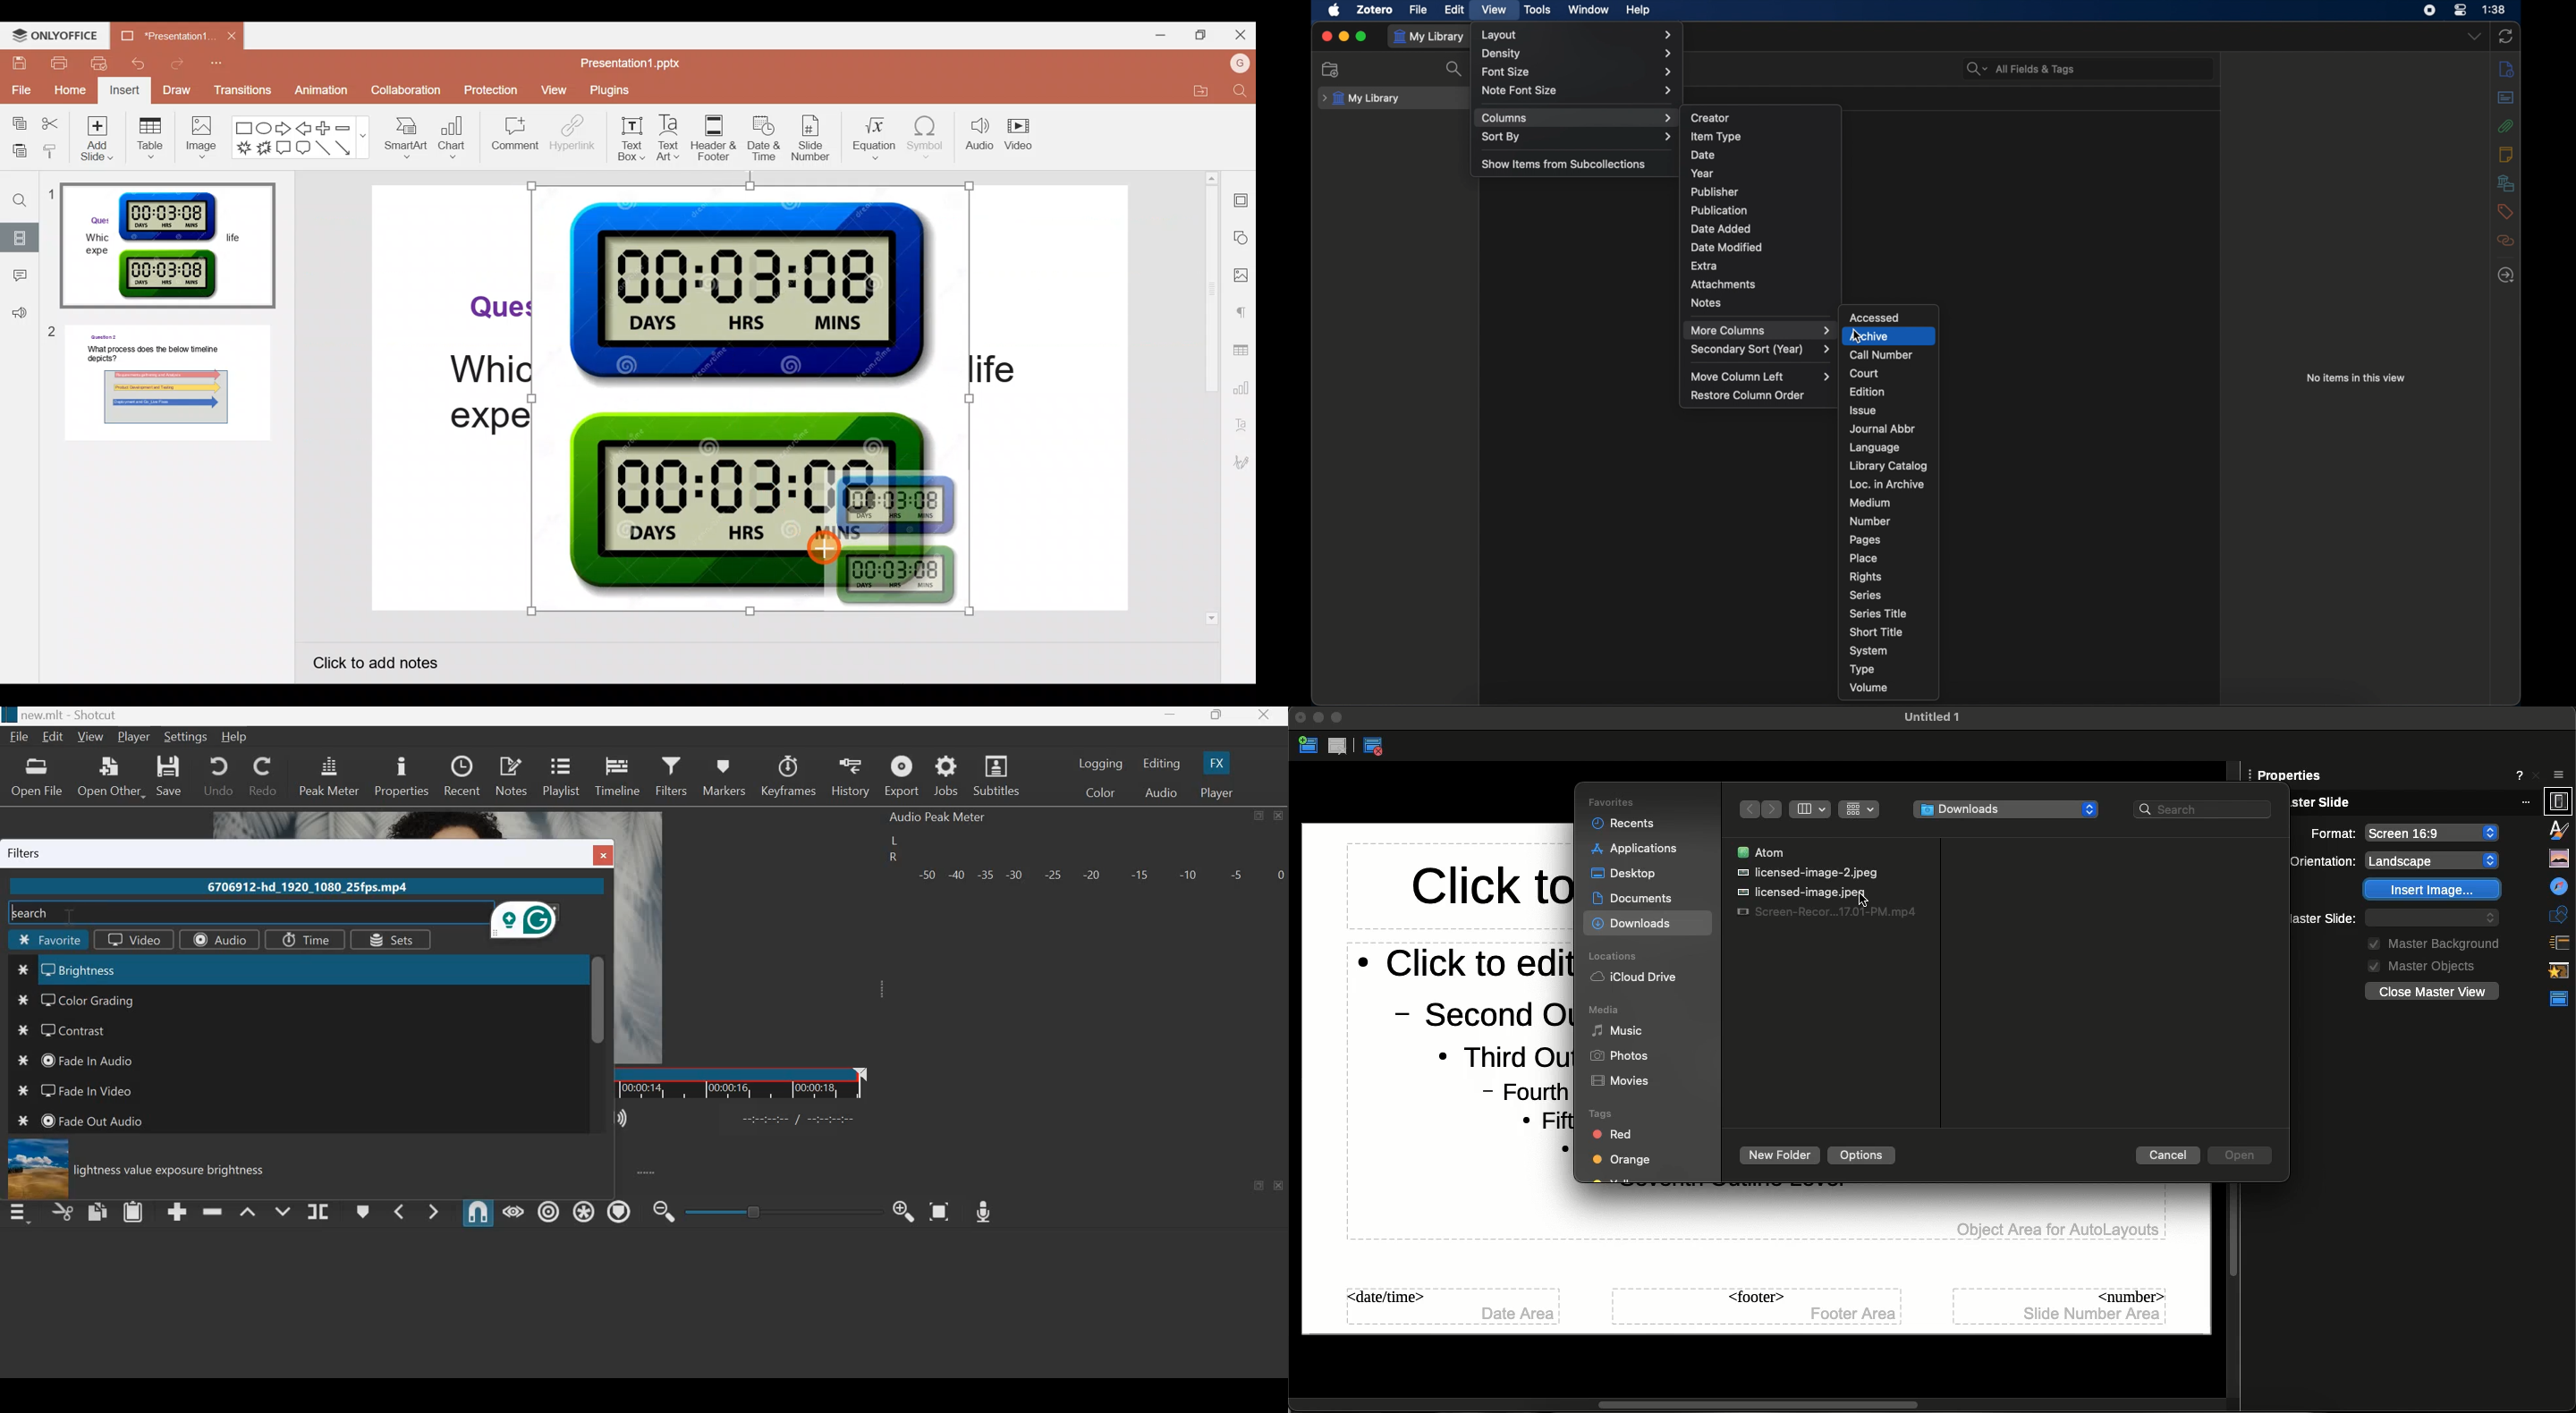 The image size is (2576, 1428). What do you see at coordinates (285, 130) in the screenshot?
I see `Right arrow` at bounding box center [285, 130].